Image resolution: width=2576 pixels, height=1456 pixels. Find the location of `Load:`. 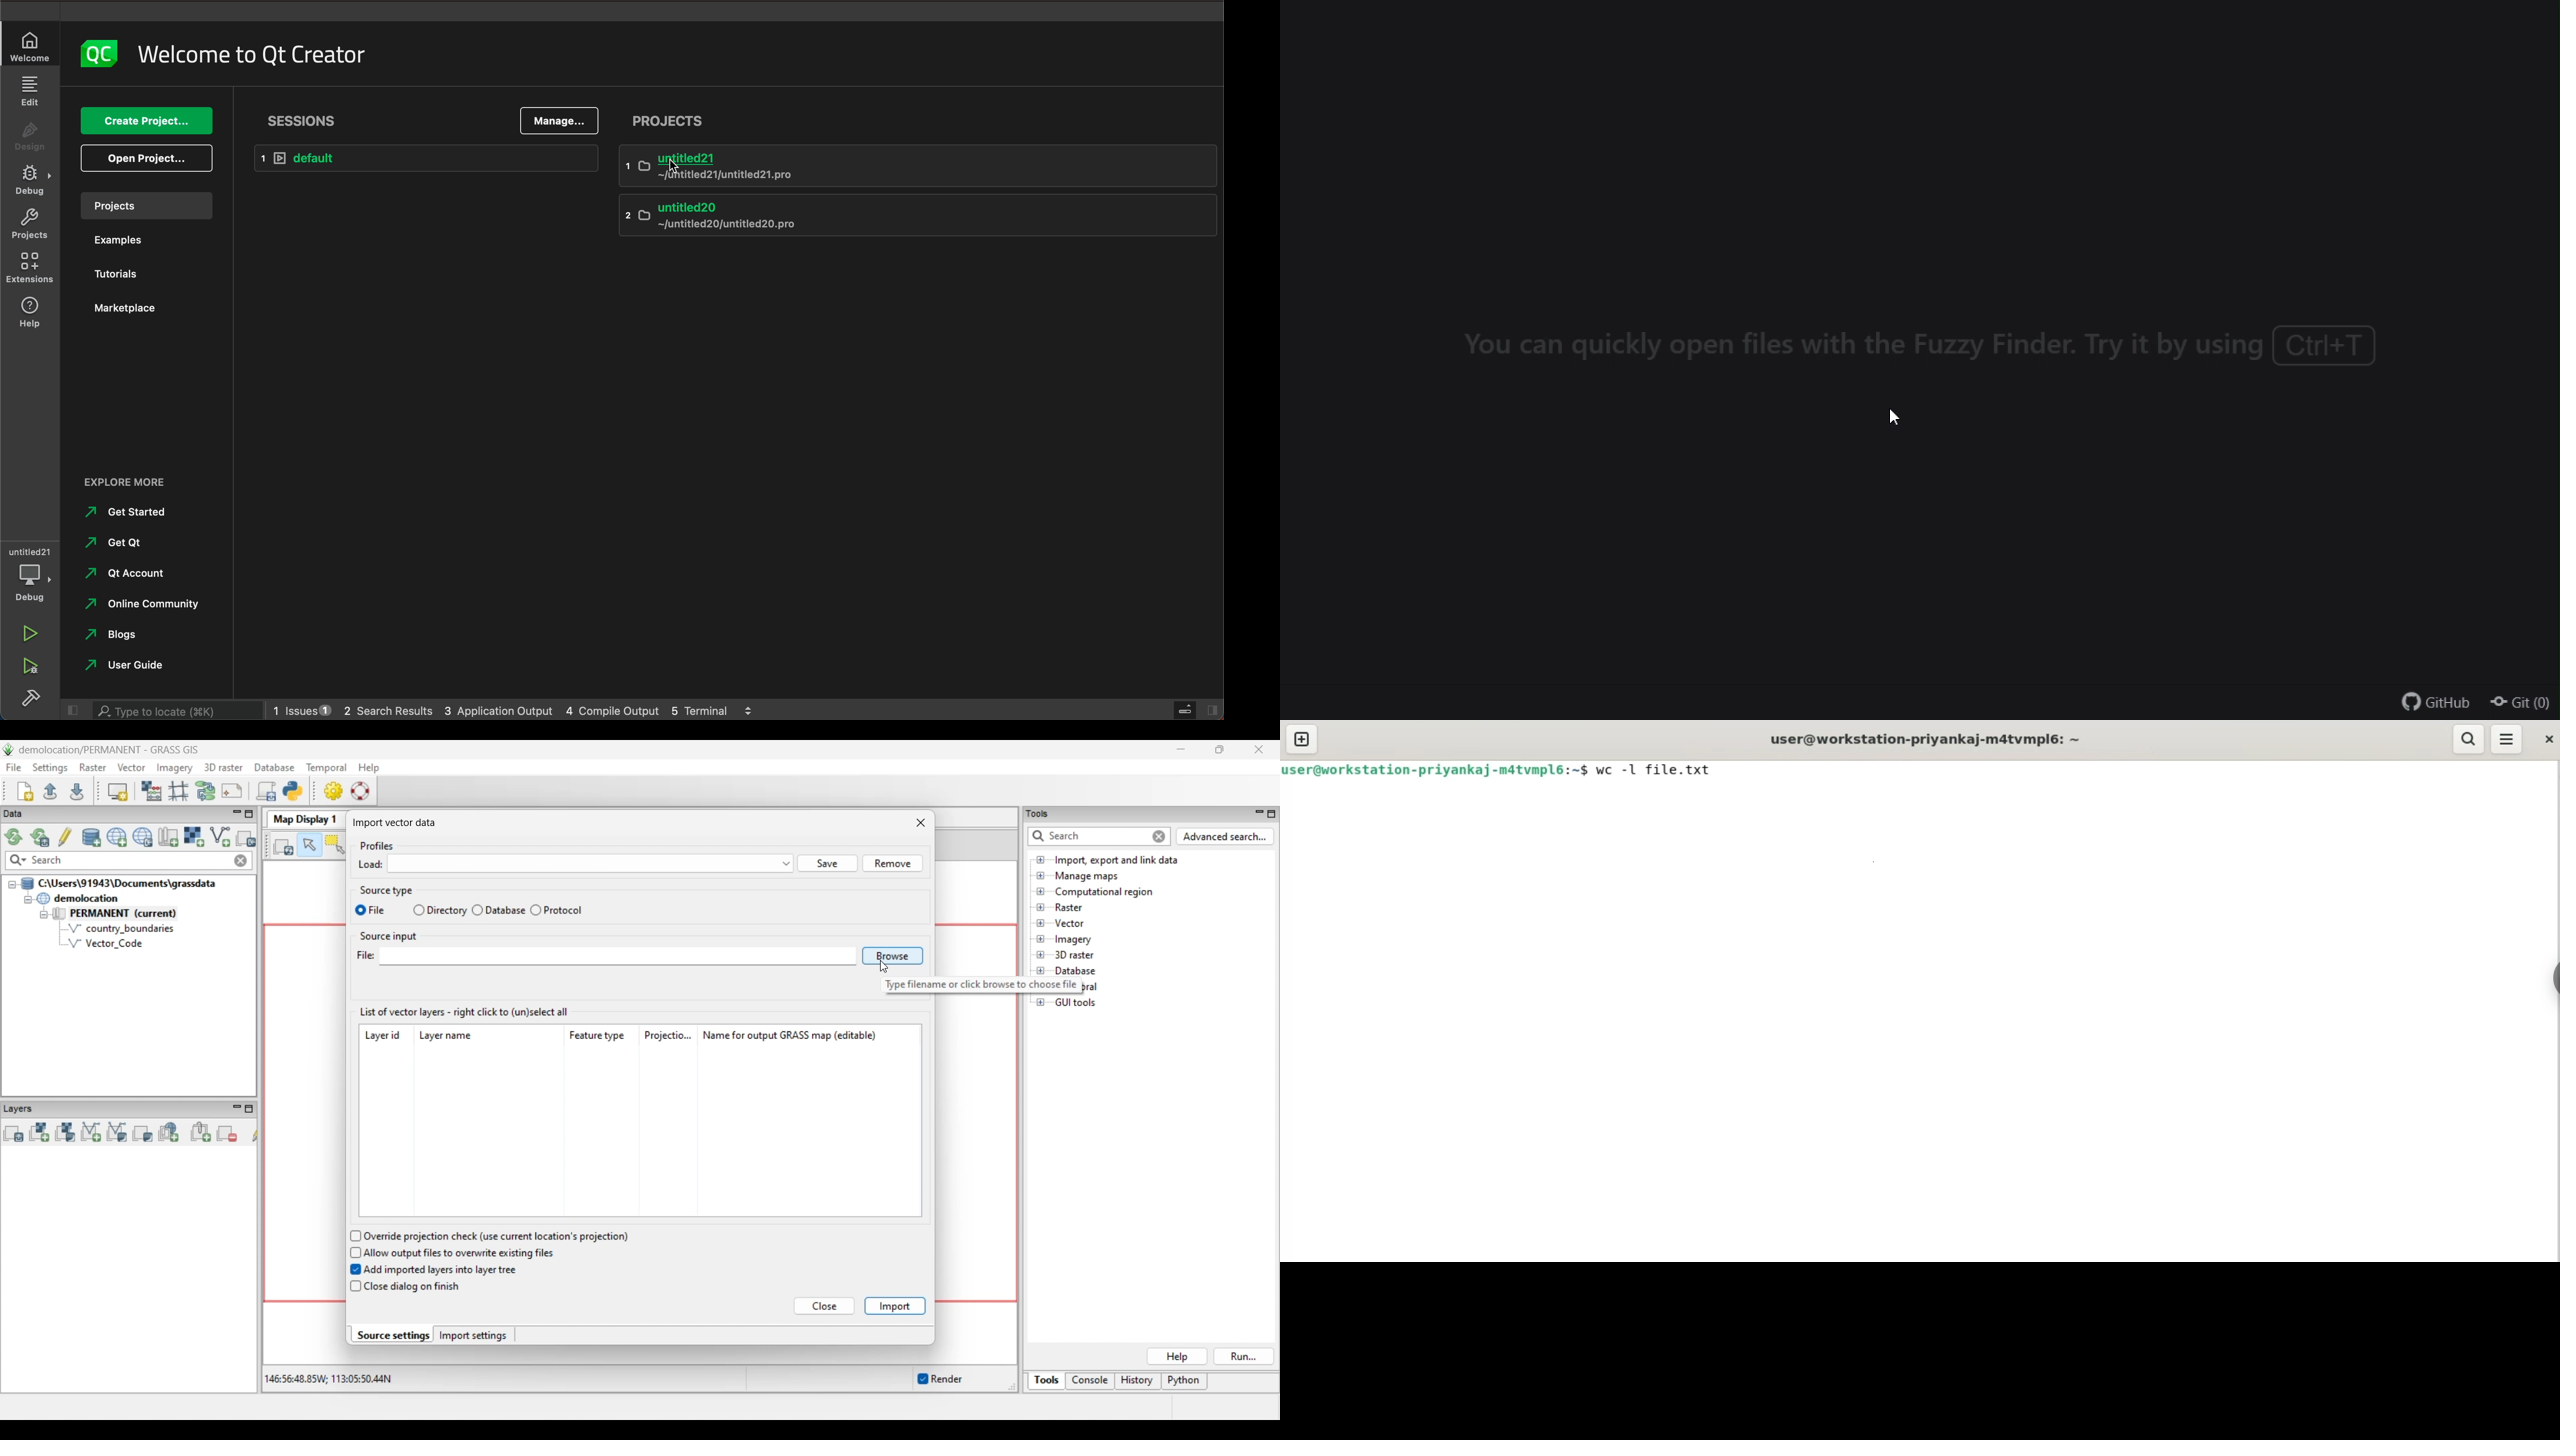

Load: is located at coordinates (369, 865).